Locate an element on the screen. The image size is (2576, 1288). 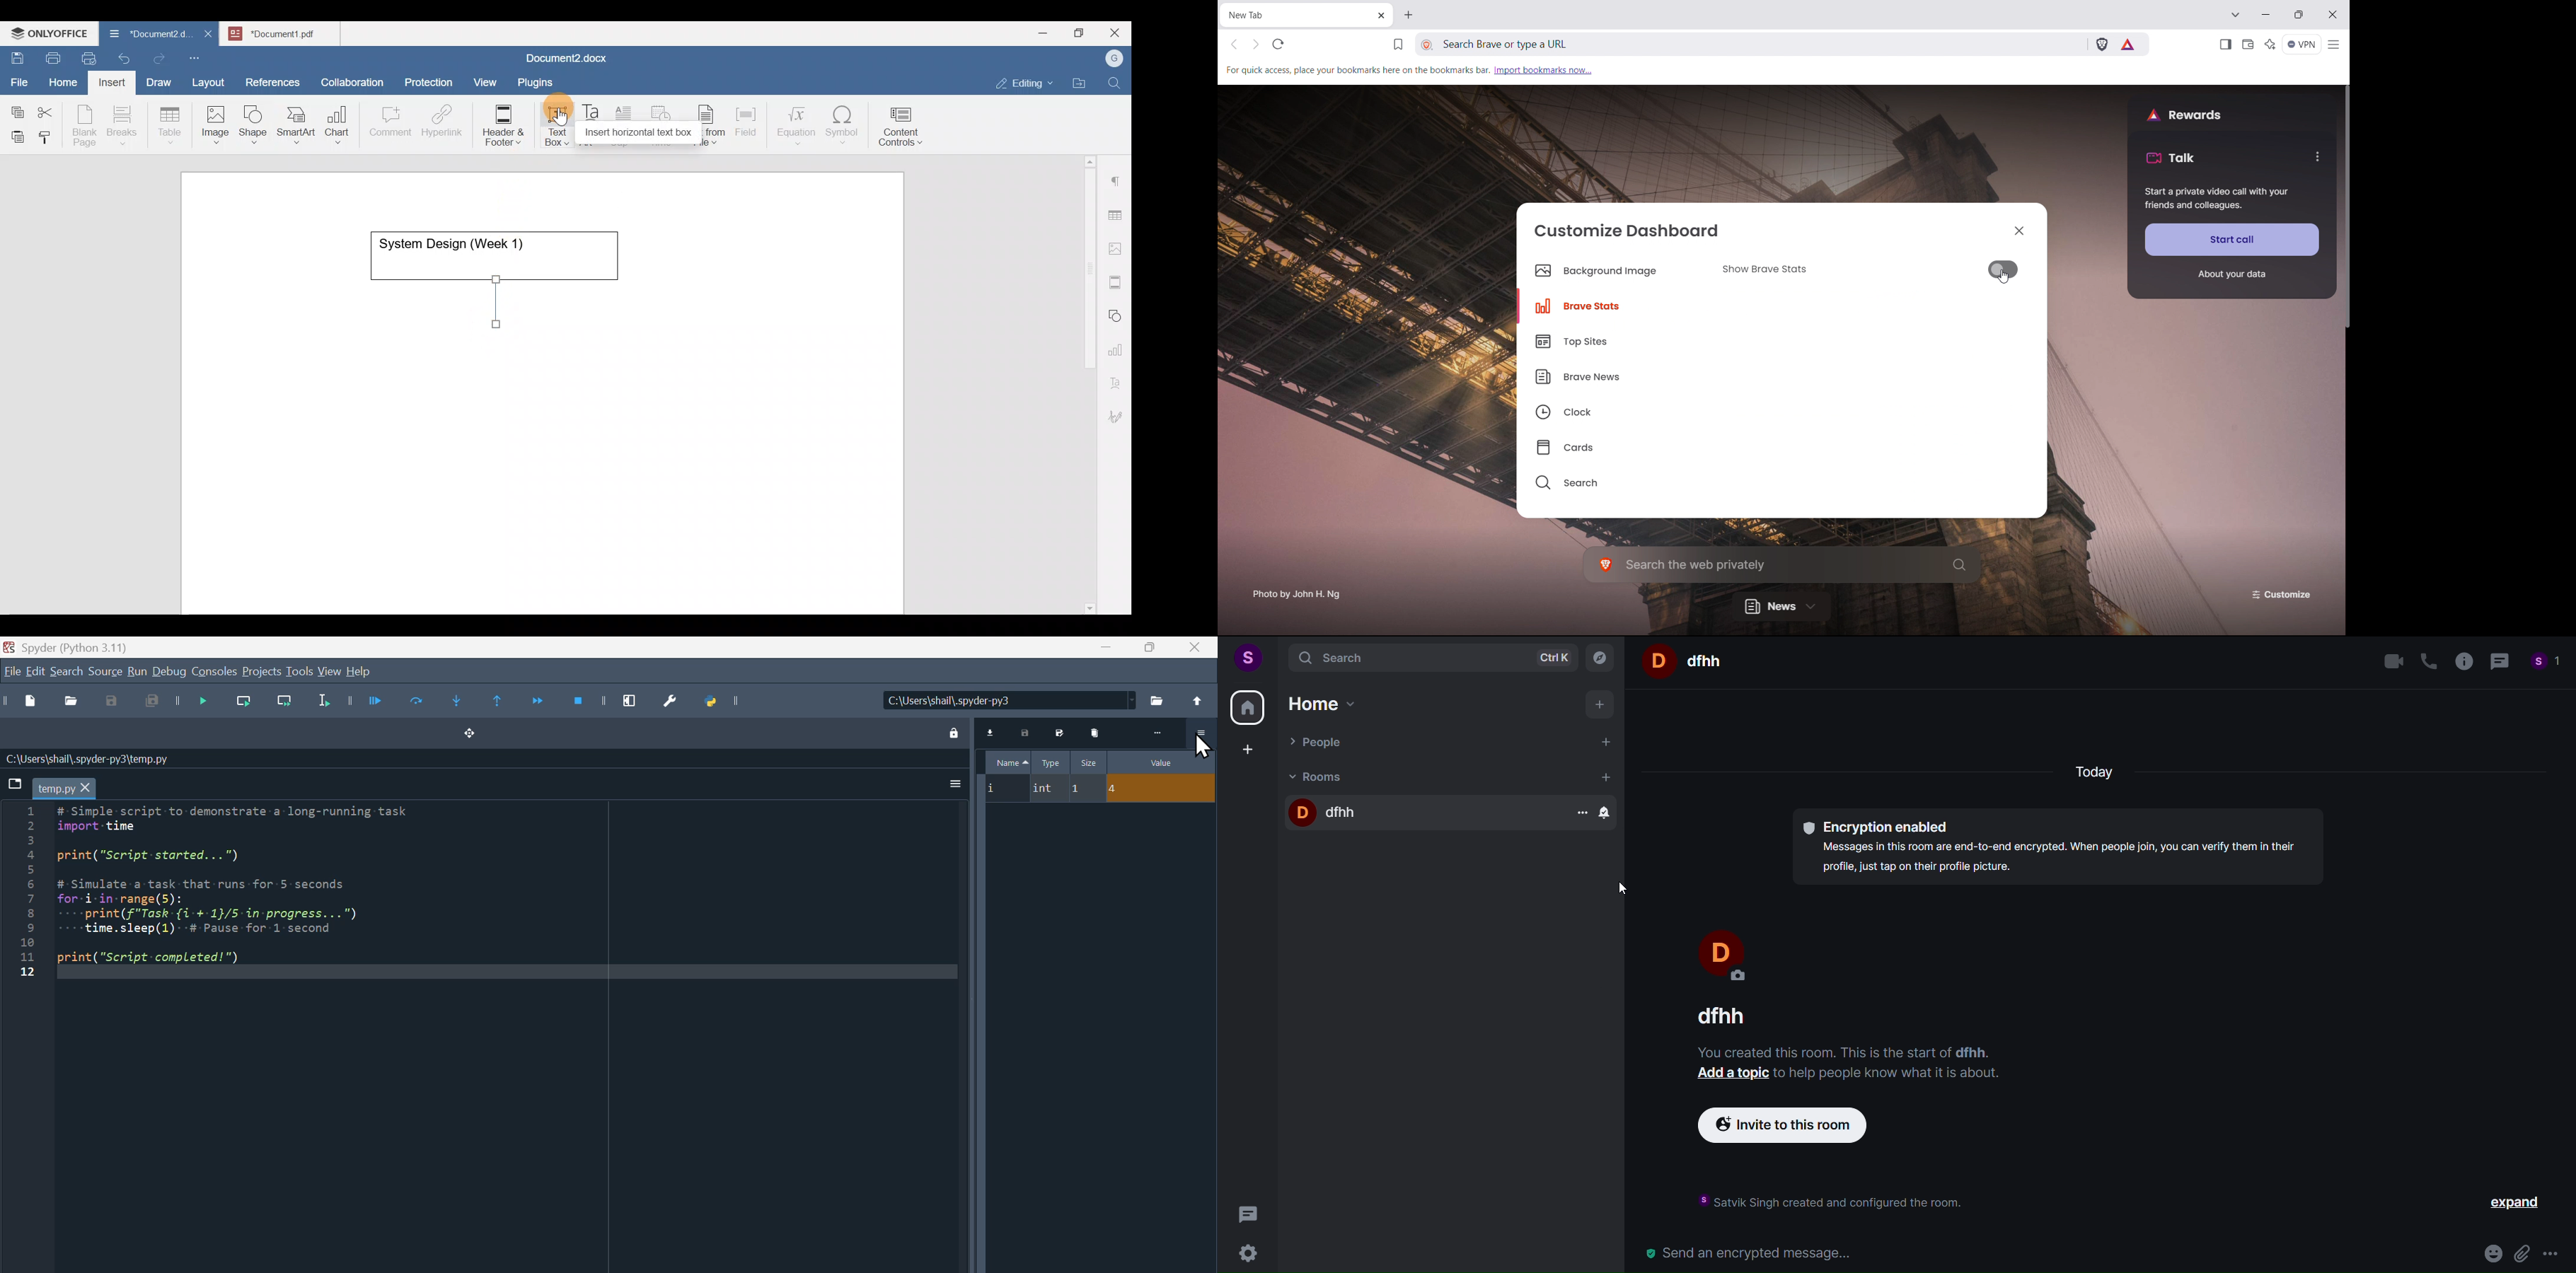
Step into function is located at coordinates (458, 703).